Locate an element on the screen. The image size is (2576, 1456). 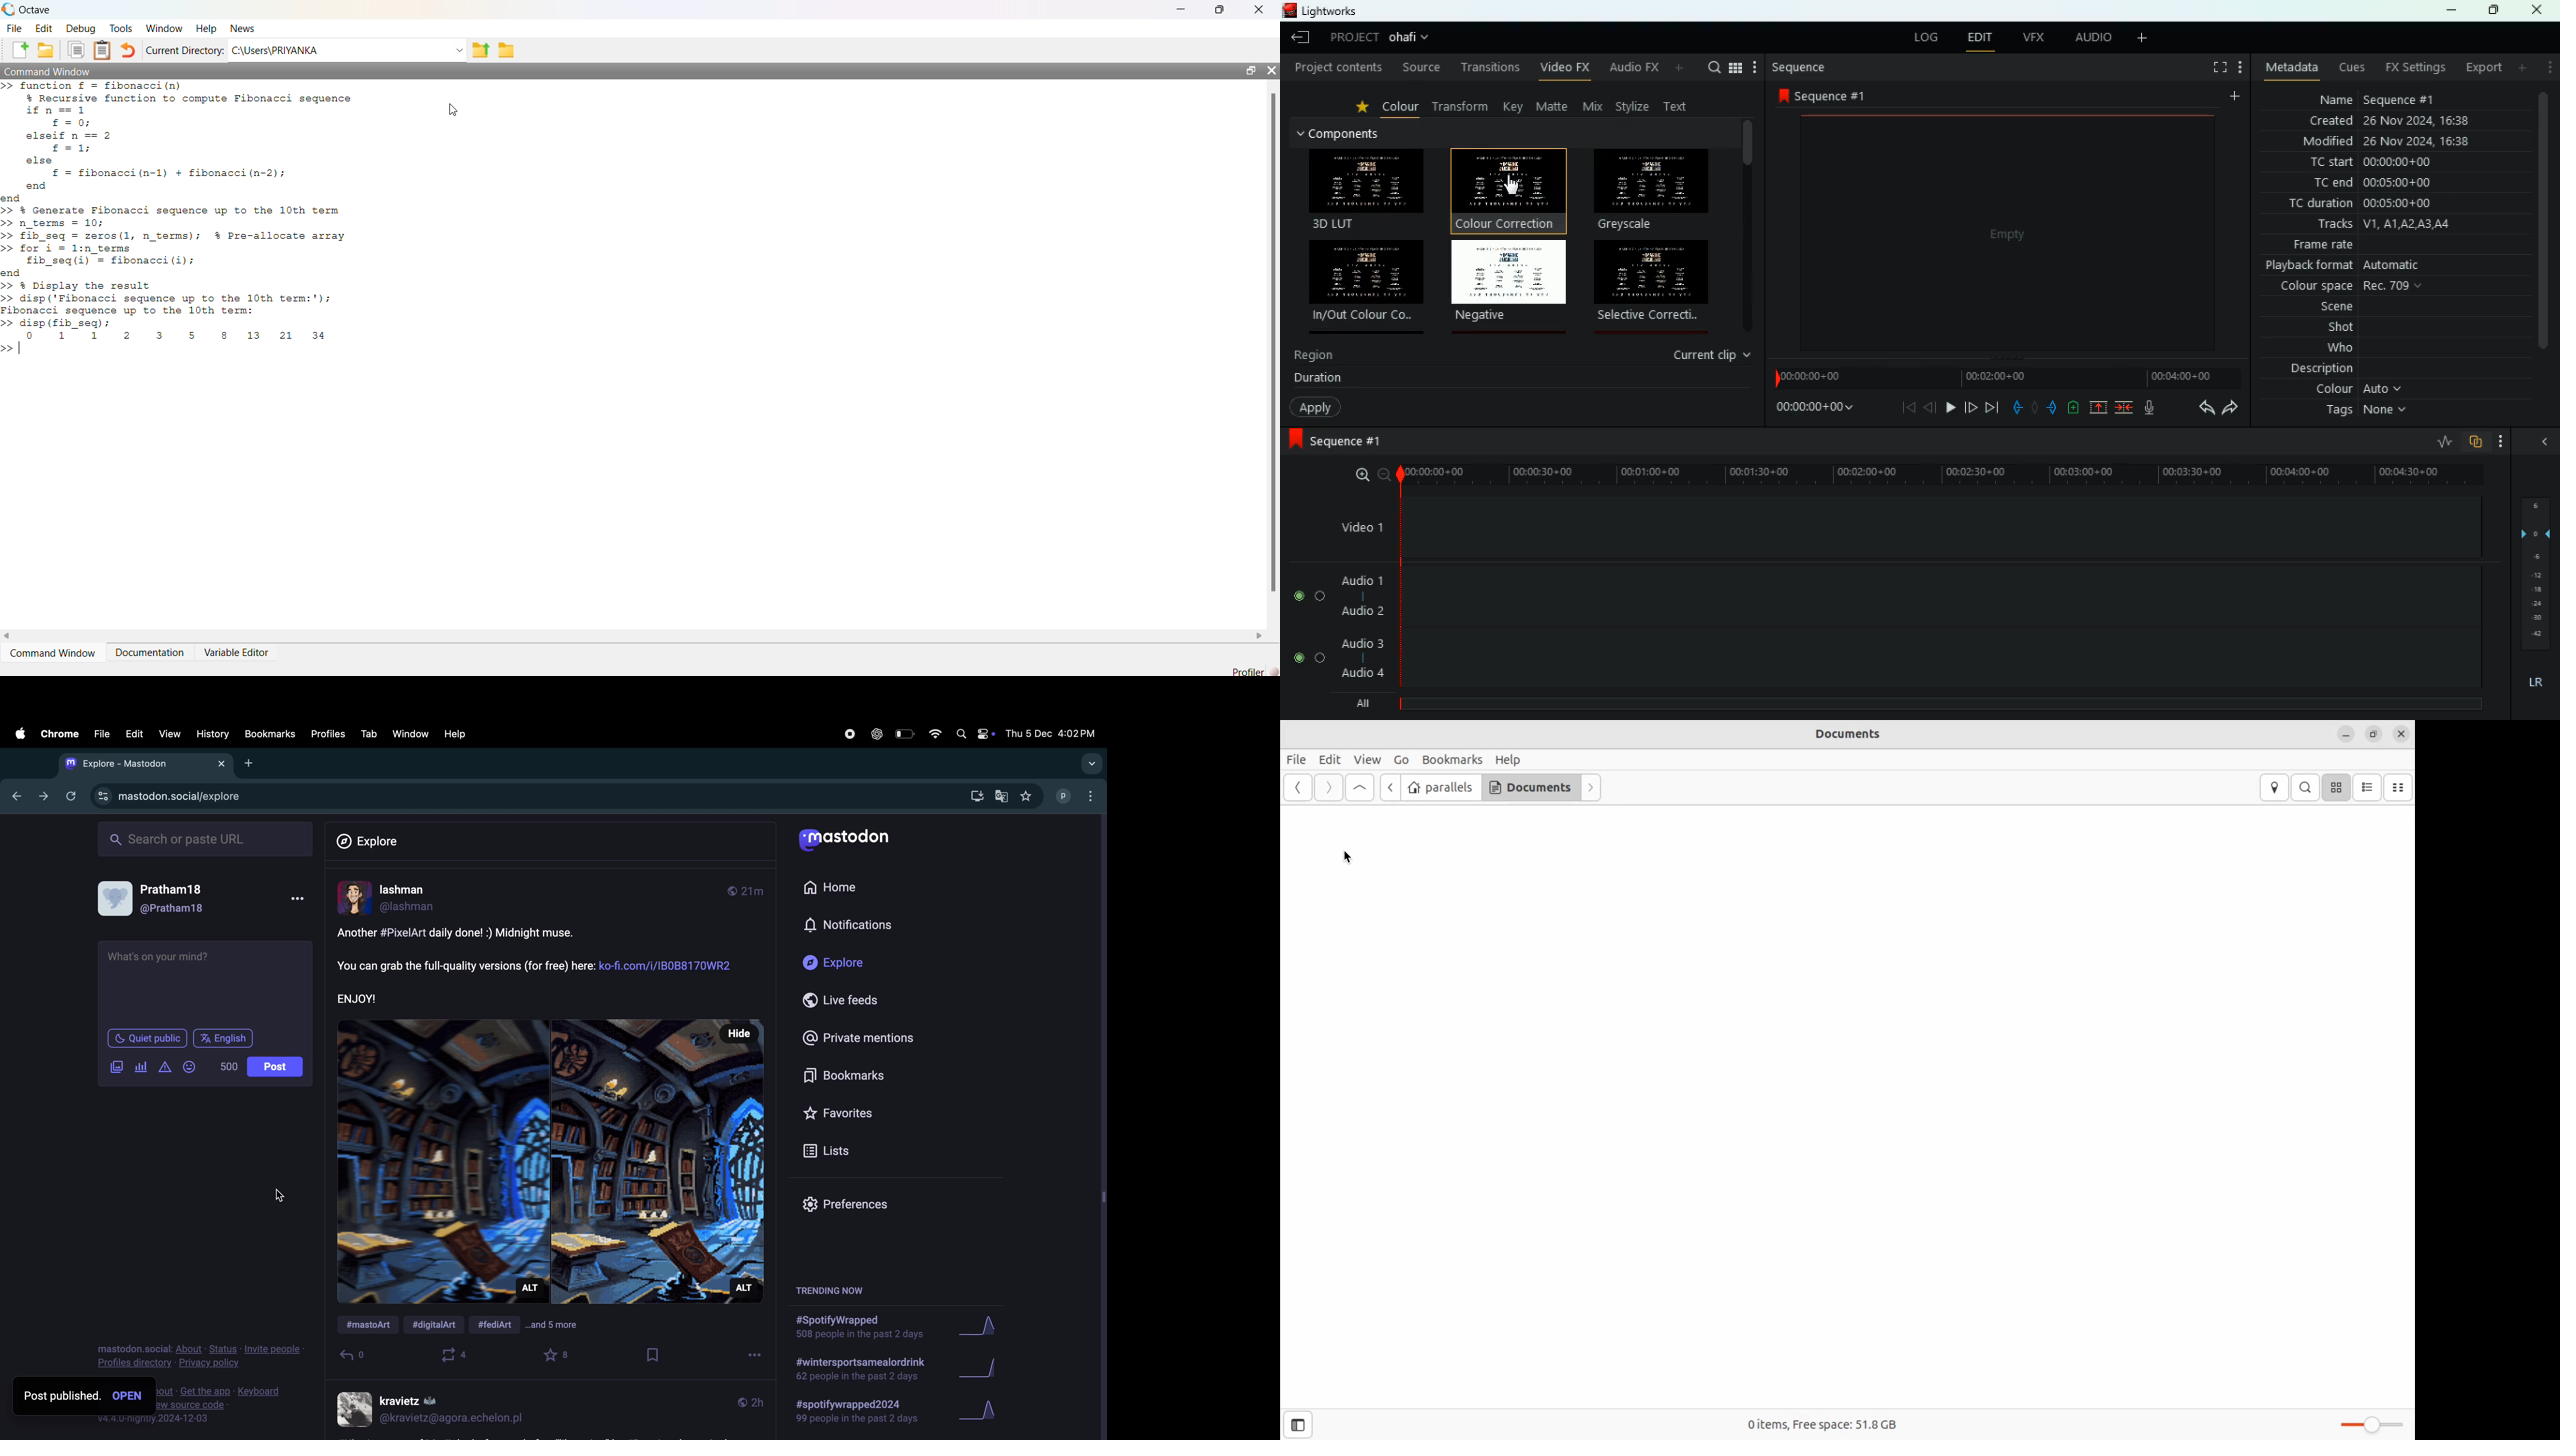
region is located at coordinates (1316, 358).